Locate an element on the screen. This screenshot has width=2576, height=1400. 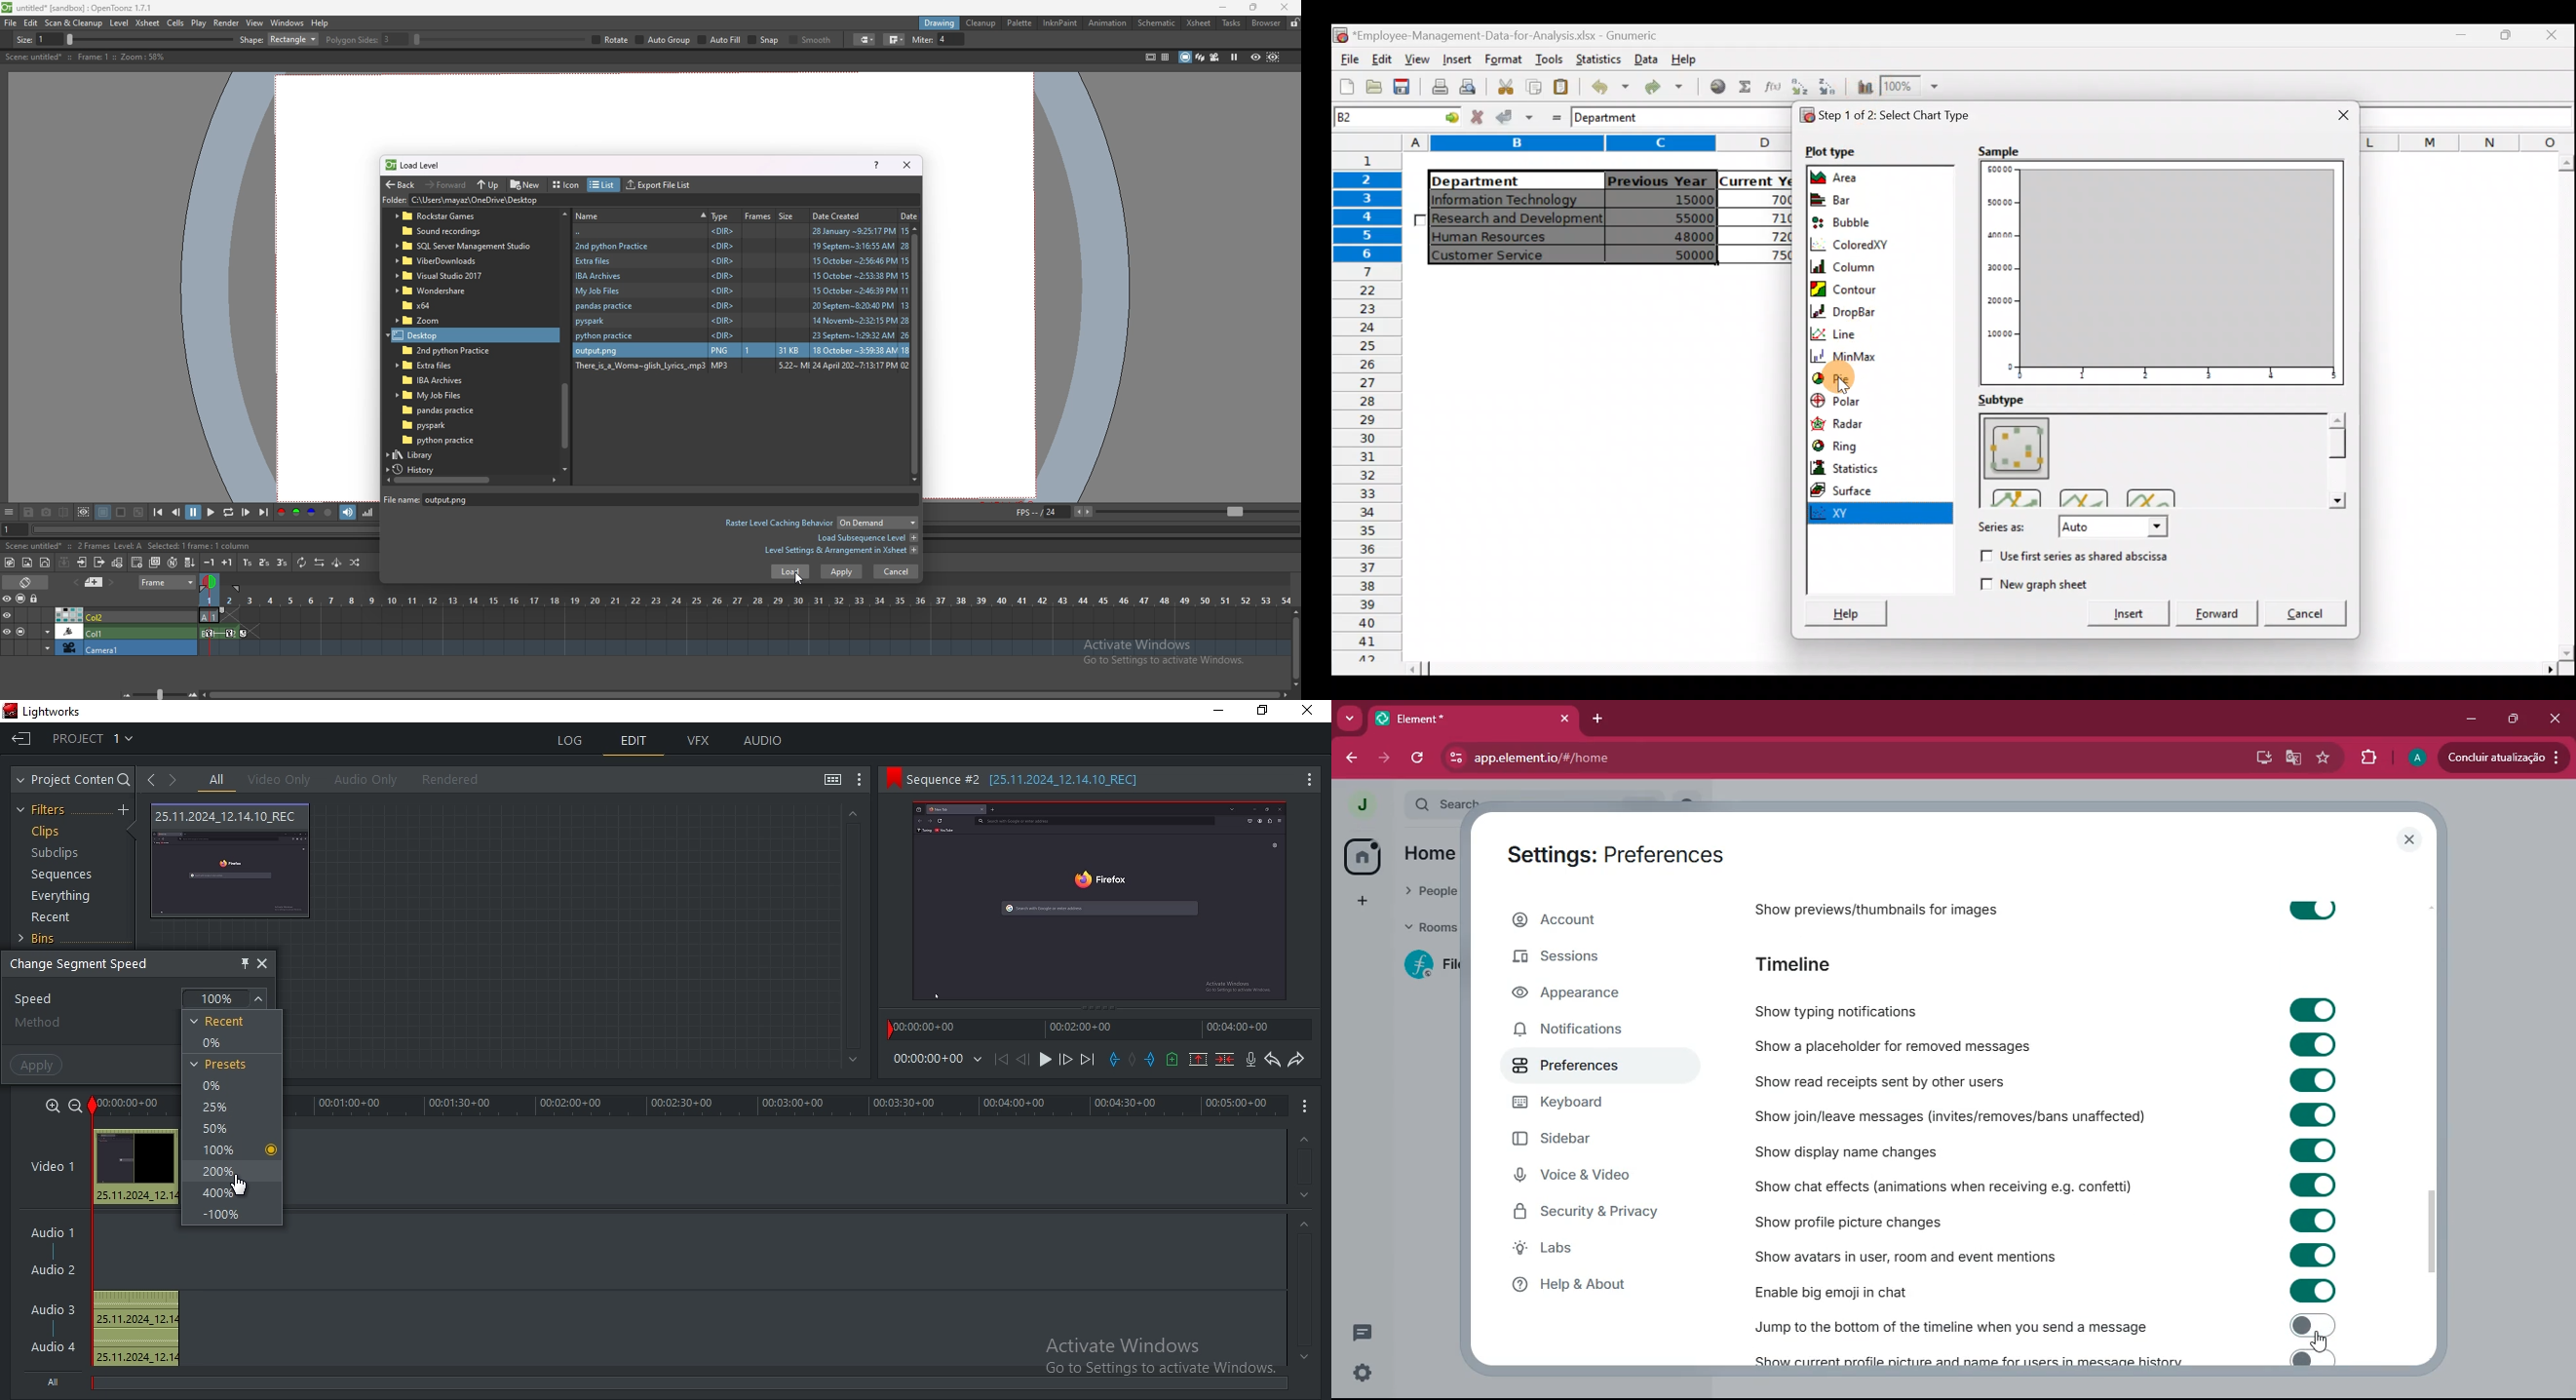
Polar is located at coordinates (1856, 402).